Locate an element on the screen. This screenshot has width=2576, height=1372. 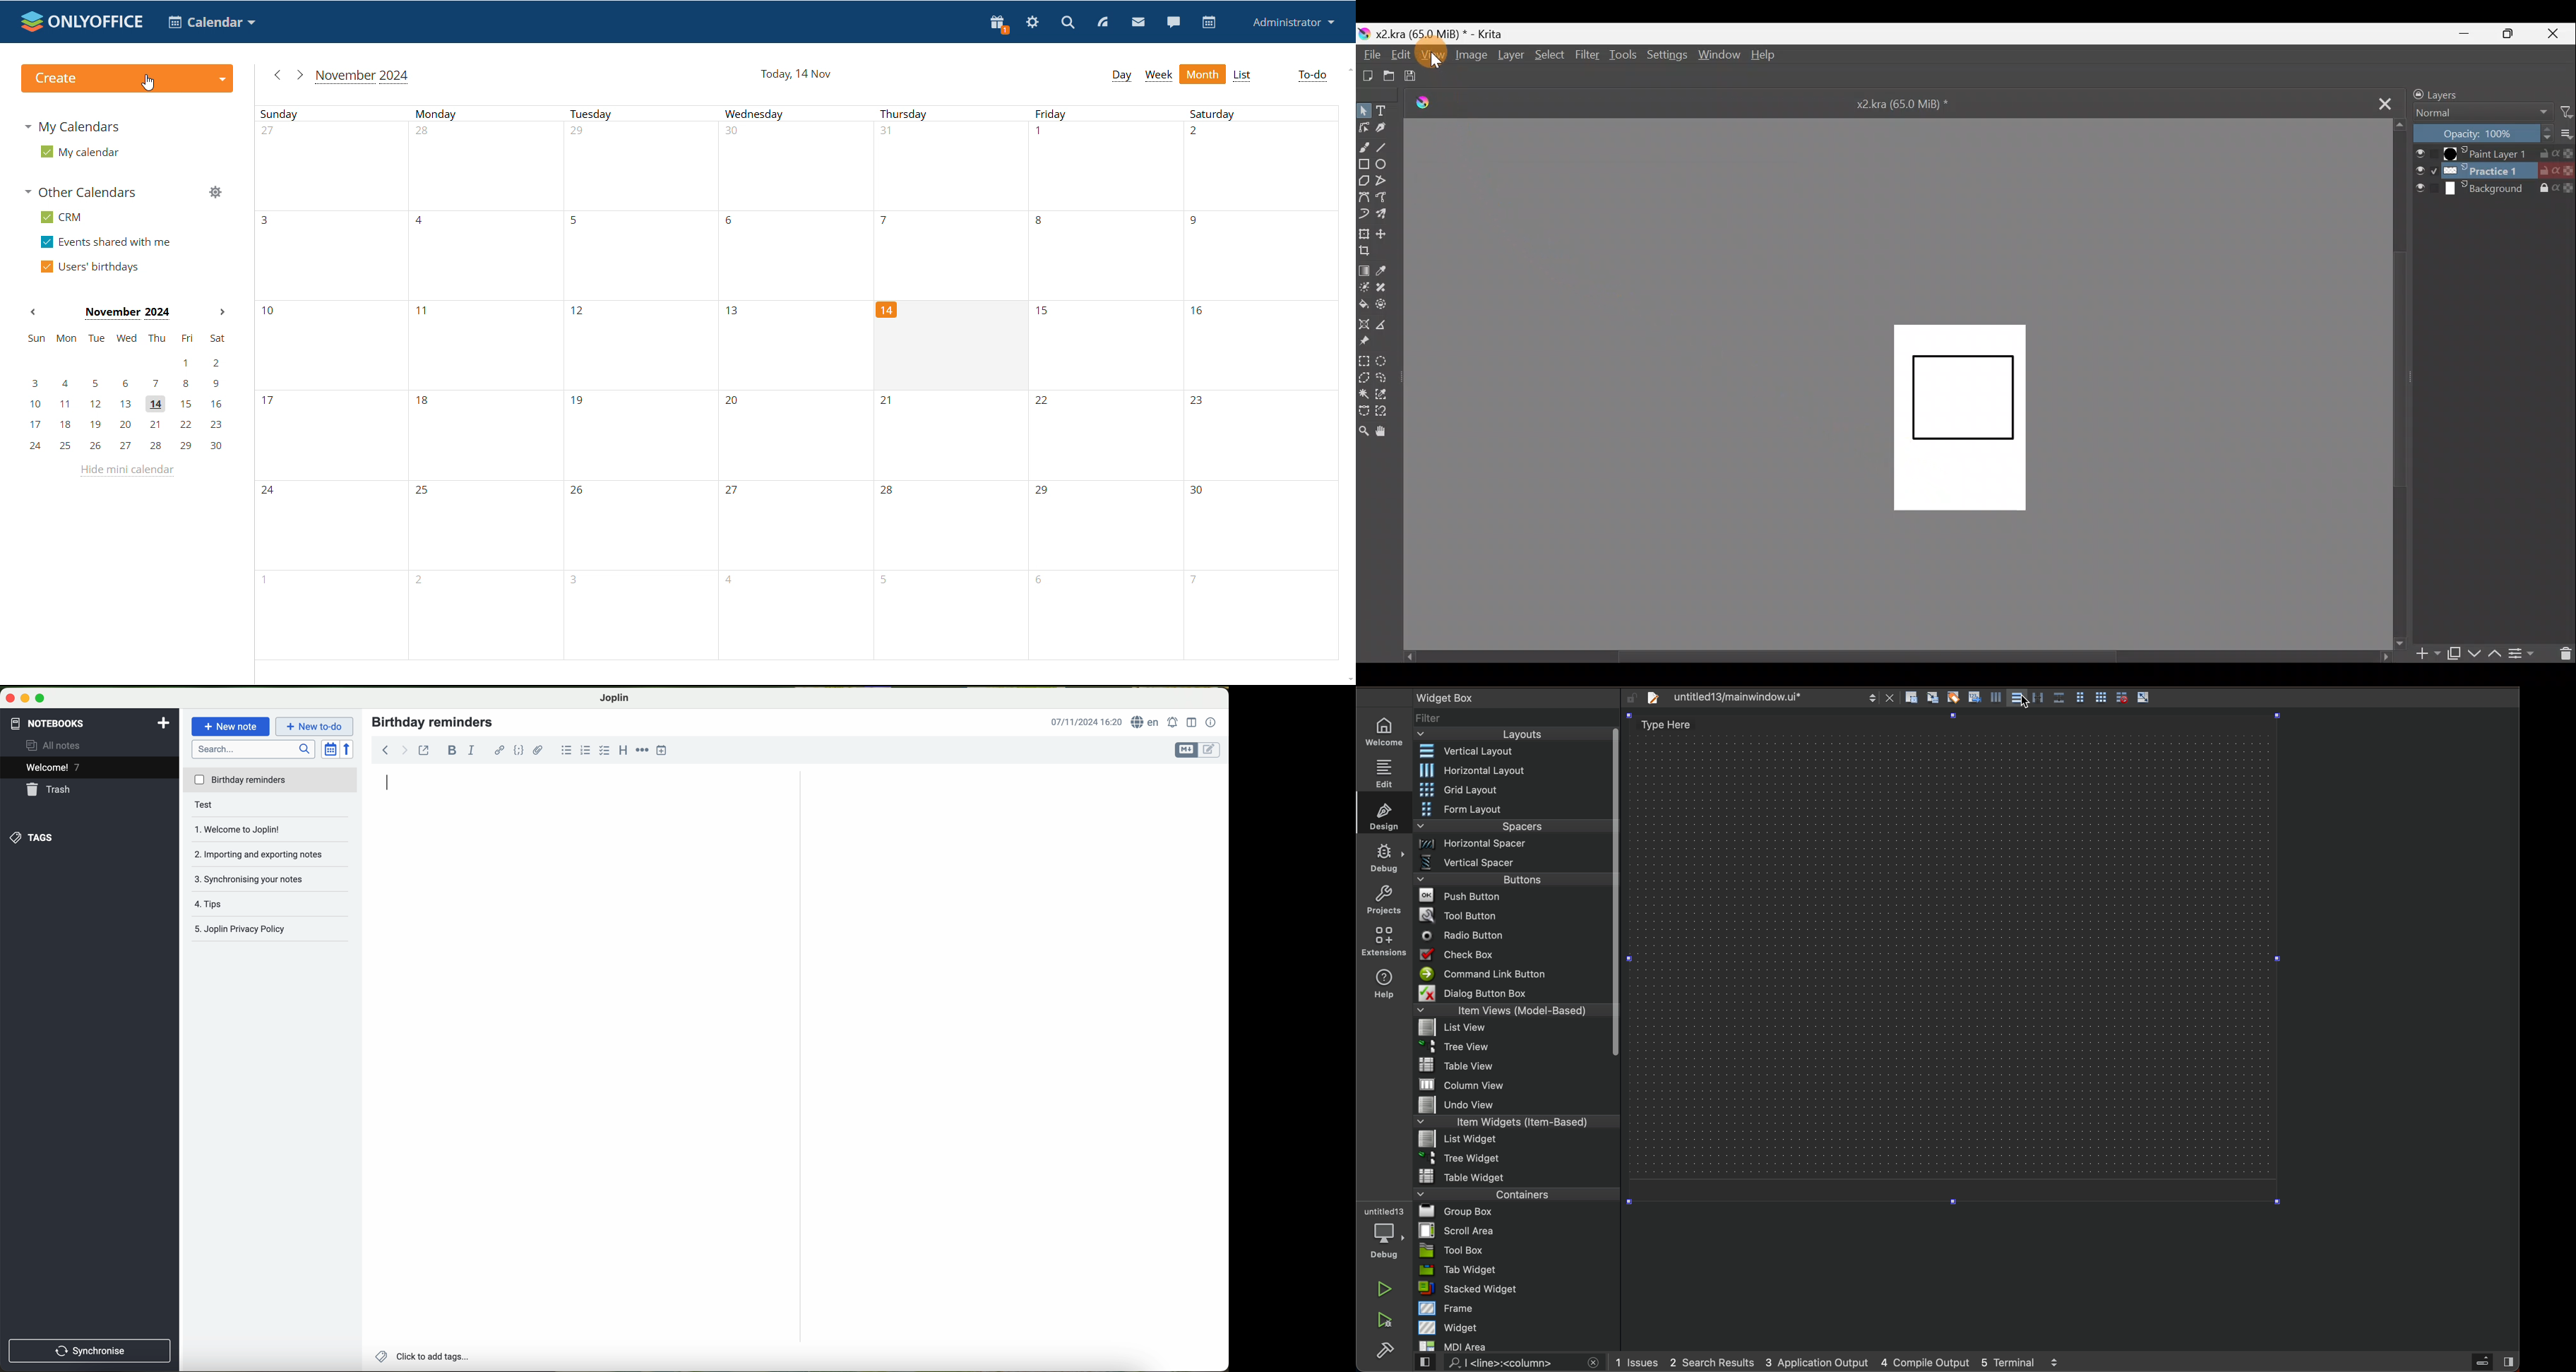
Move layer/mask up is located at coordinates (2495, 655).